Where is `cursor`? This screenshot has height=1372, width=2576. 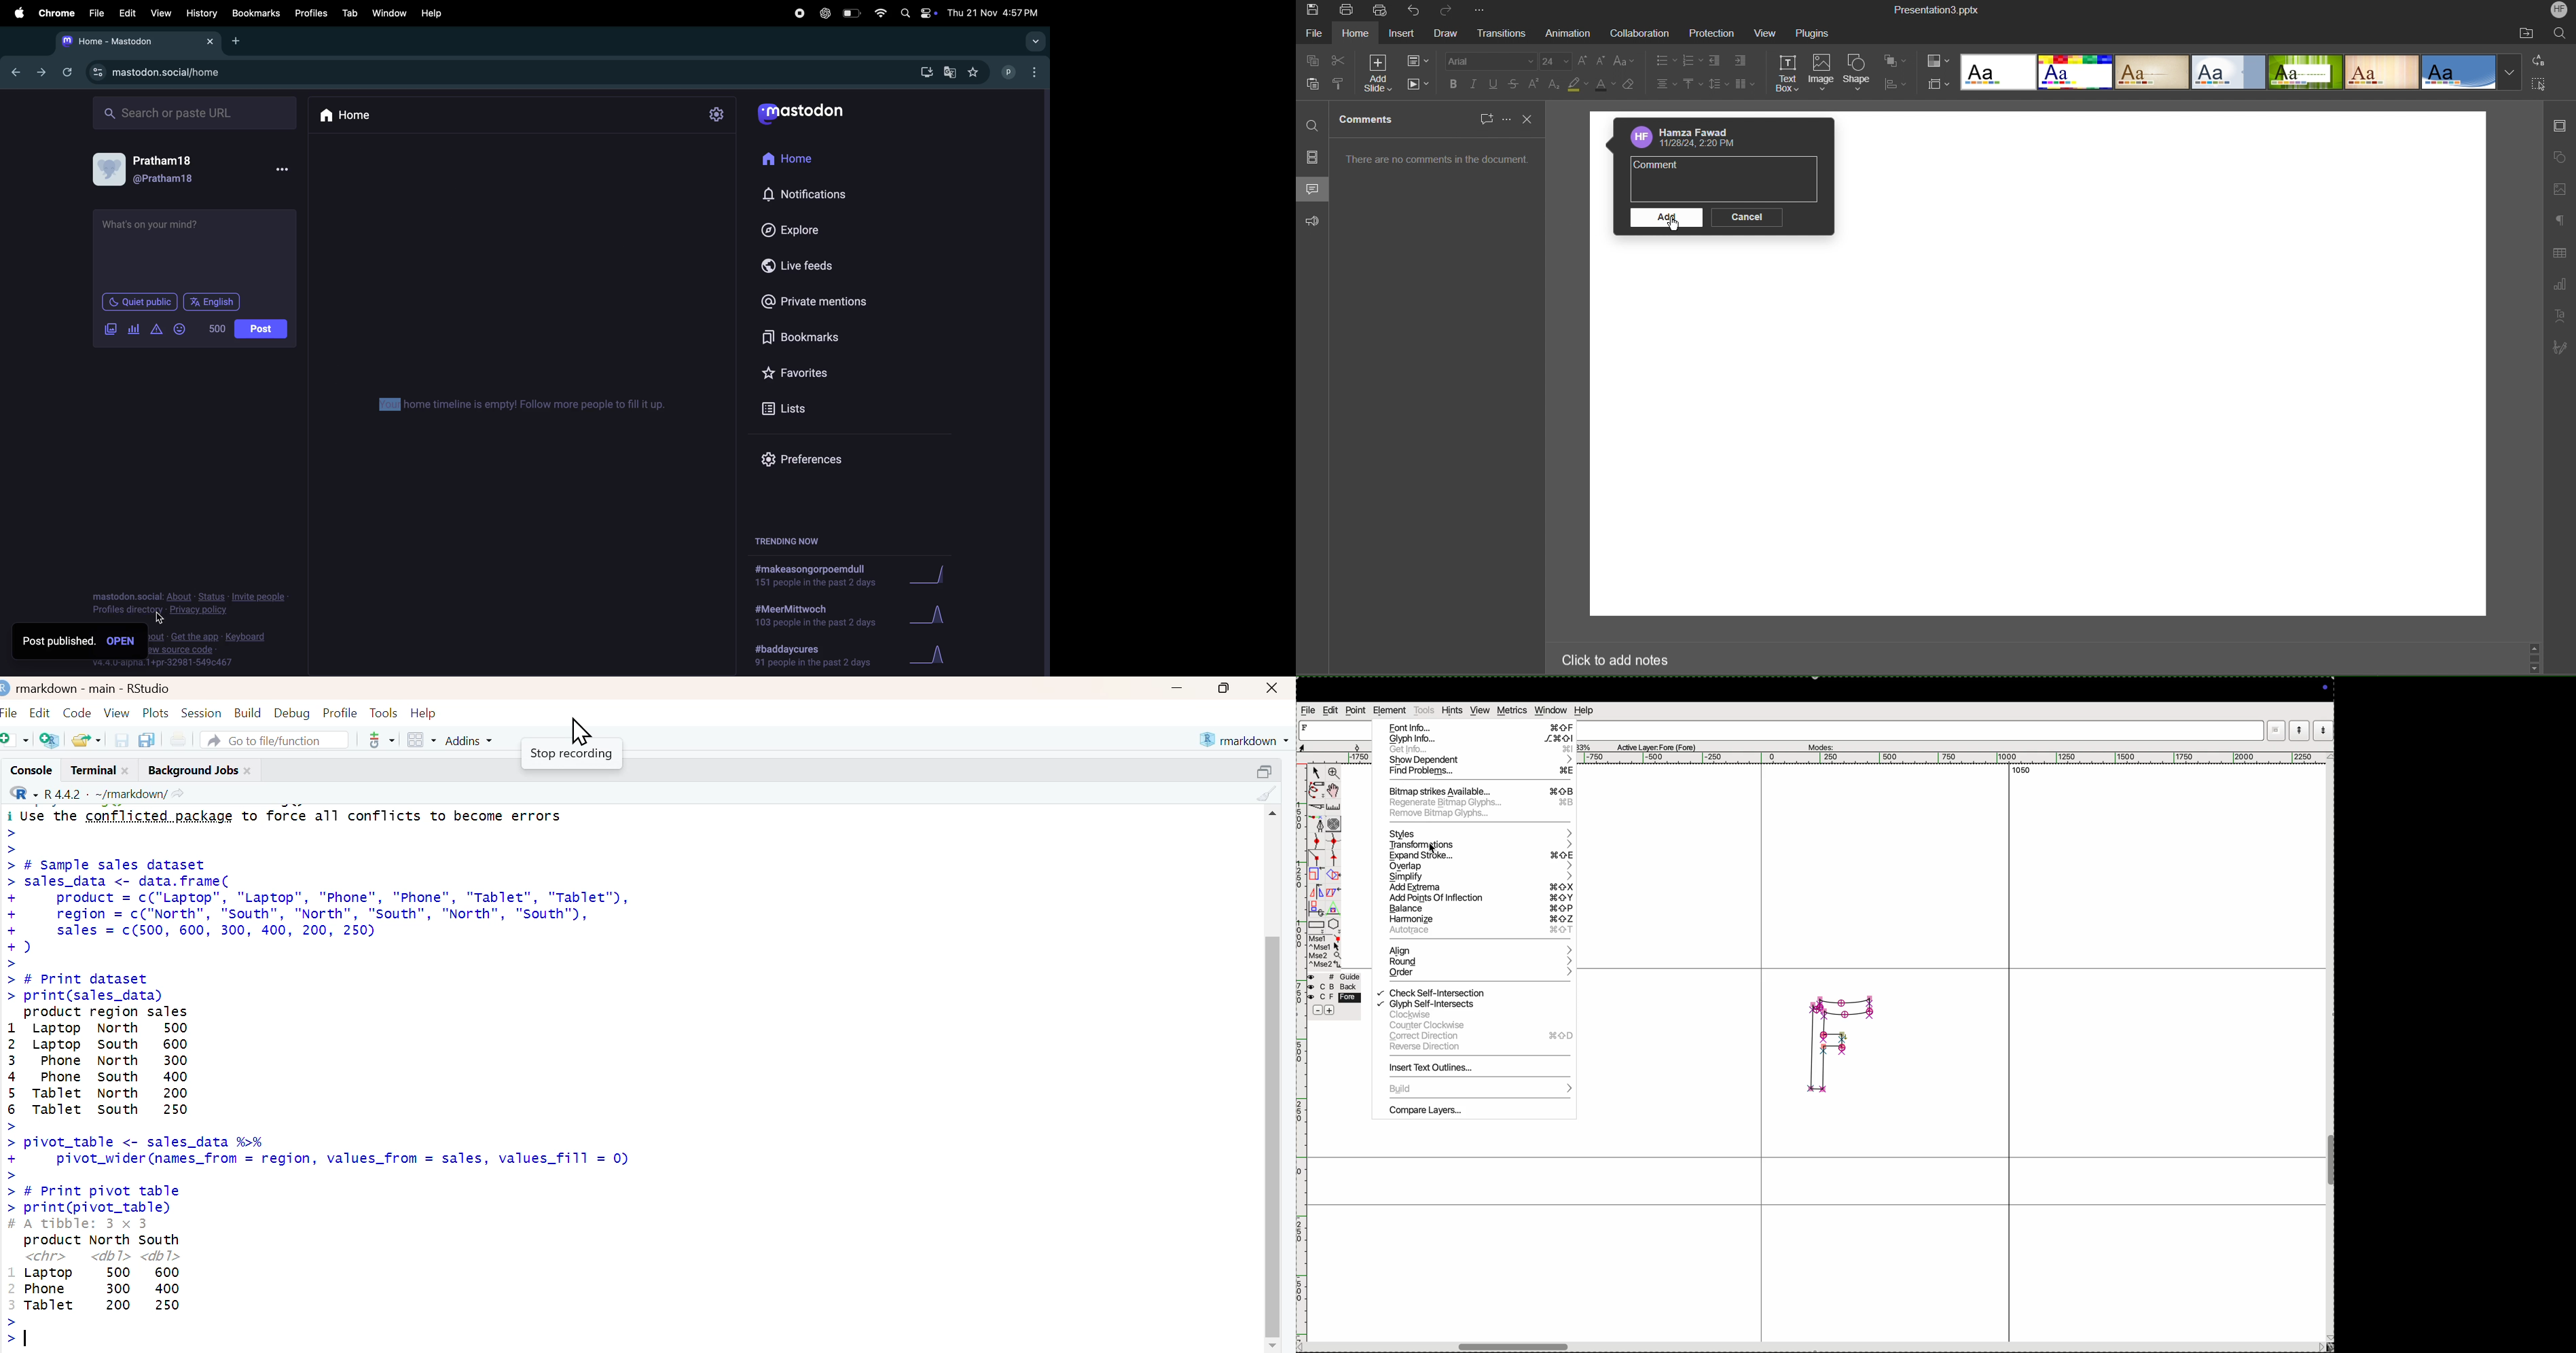 cursor is located at coordinates (1434, 848).